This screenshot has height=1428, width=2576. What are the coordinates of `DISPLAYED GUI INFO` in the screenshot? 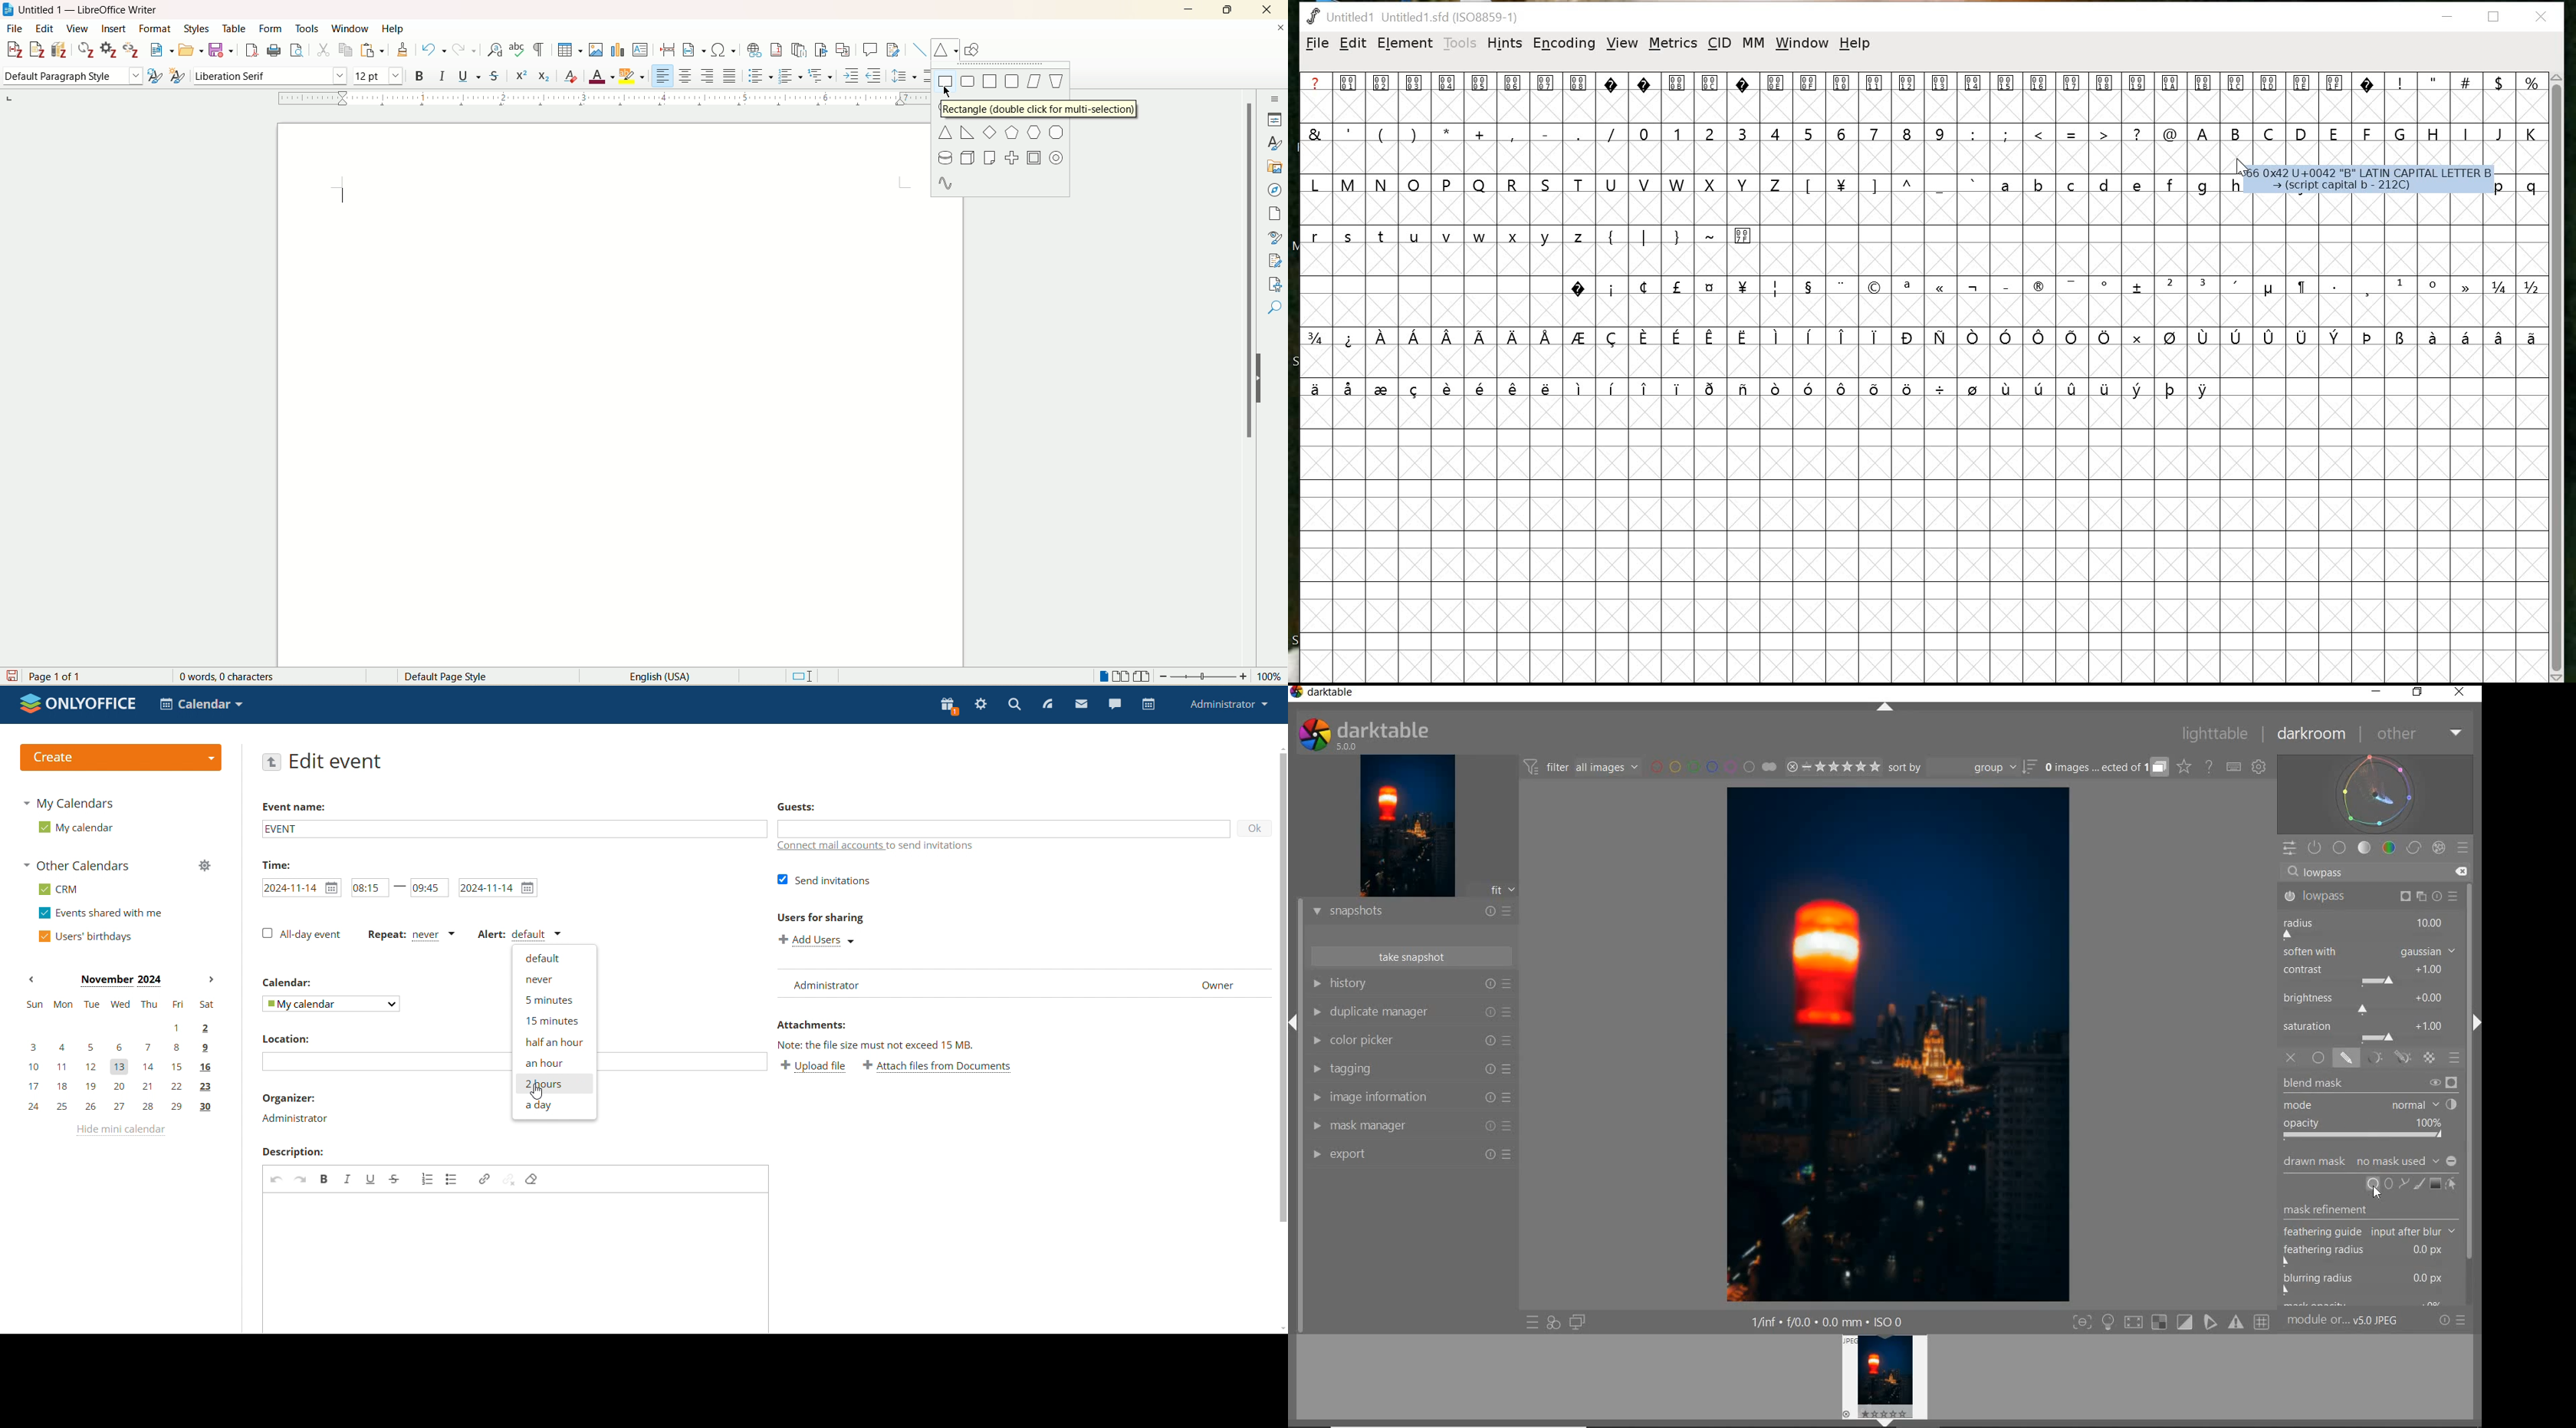 It's located at (1828, 1321).